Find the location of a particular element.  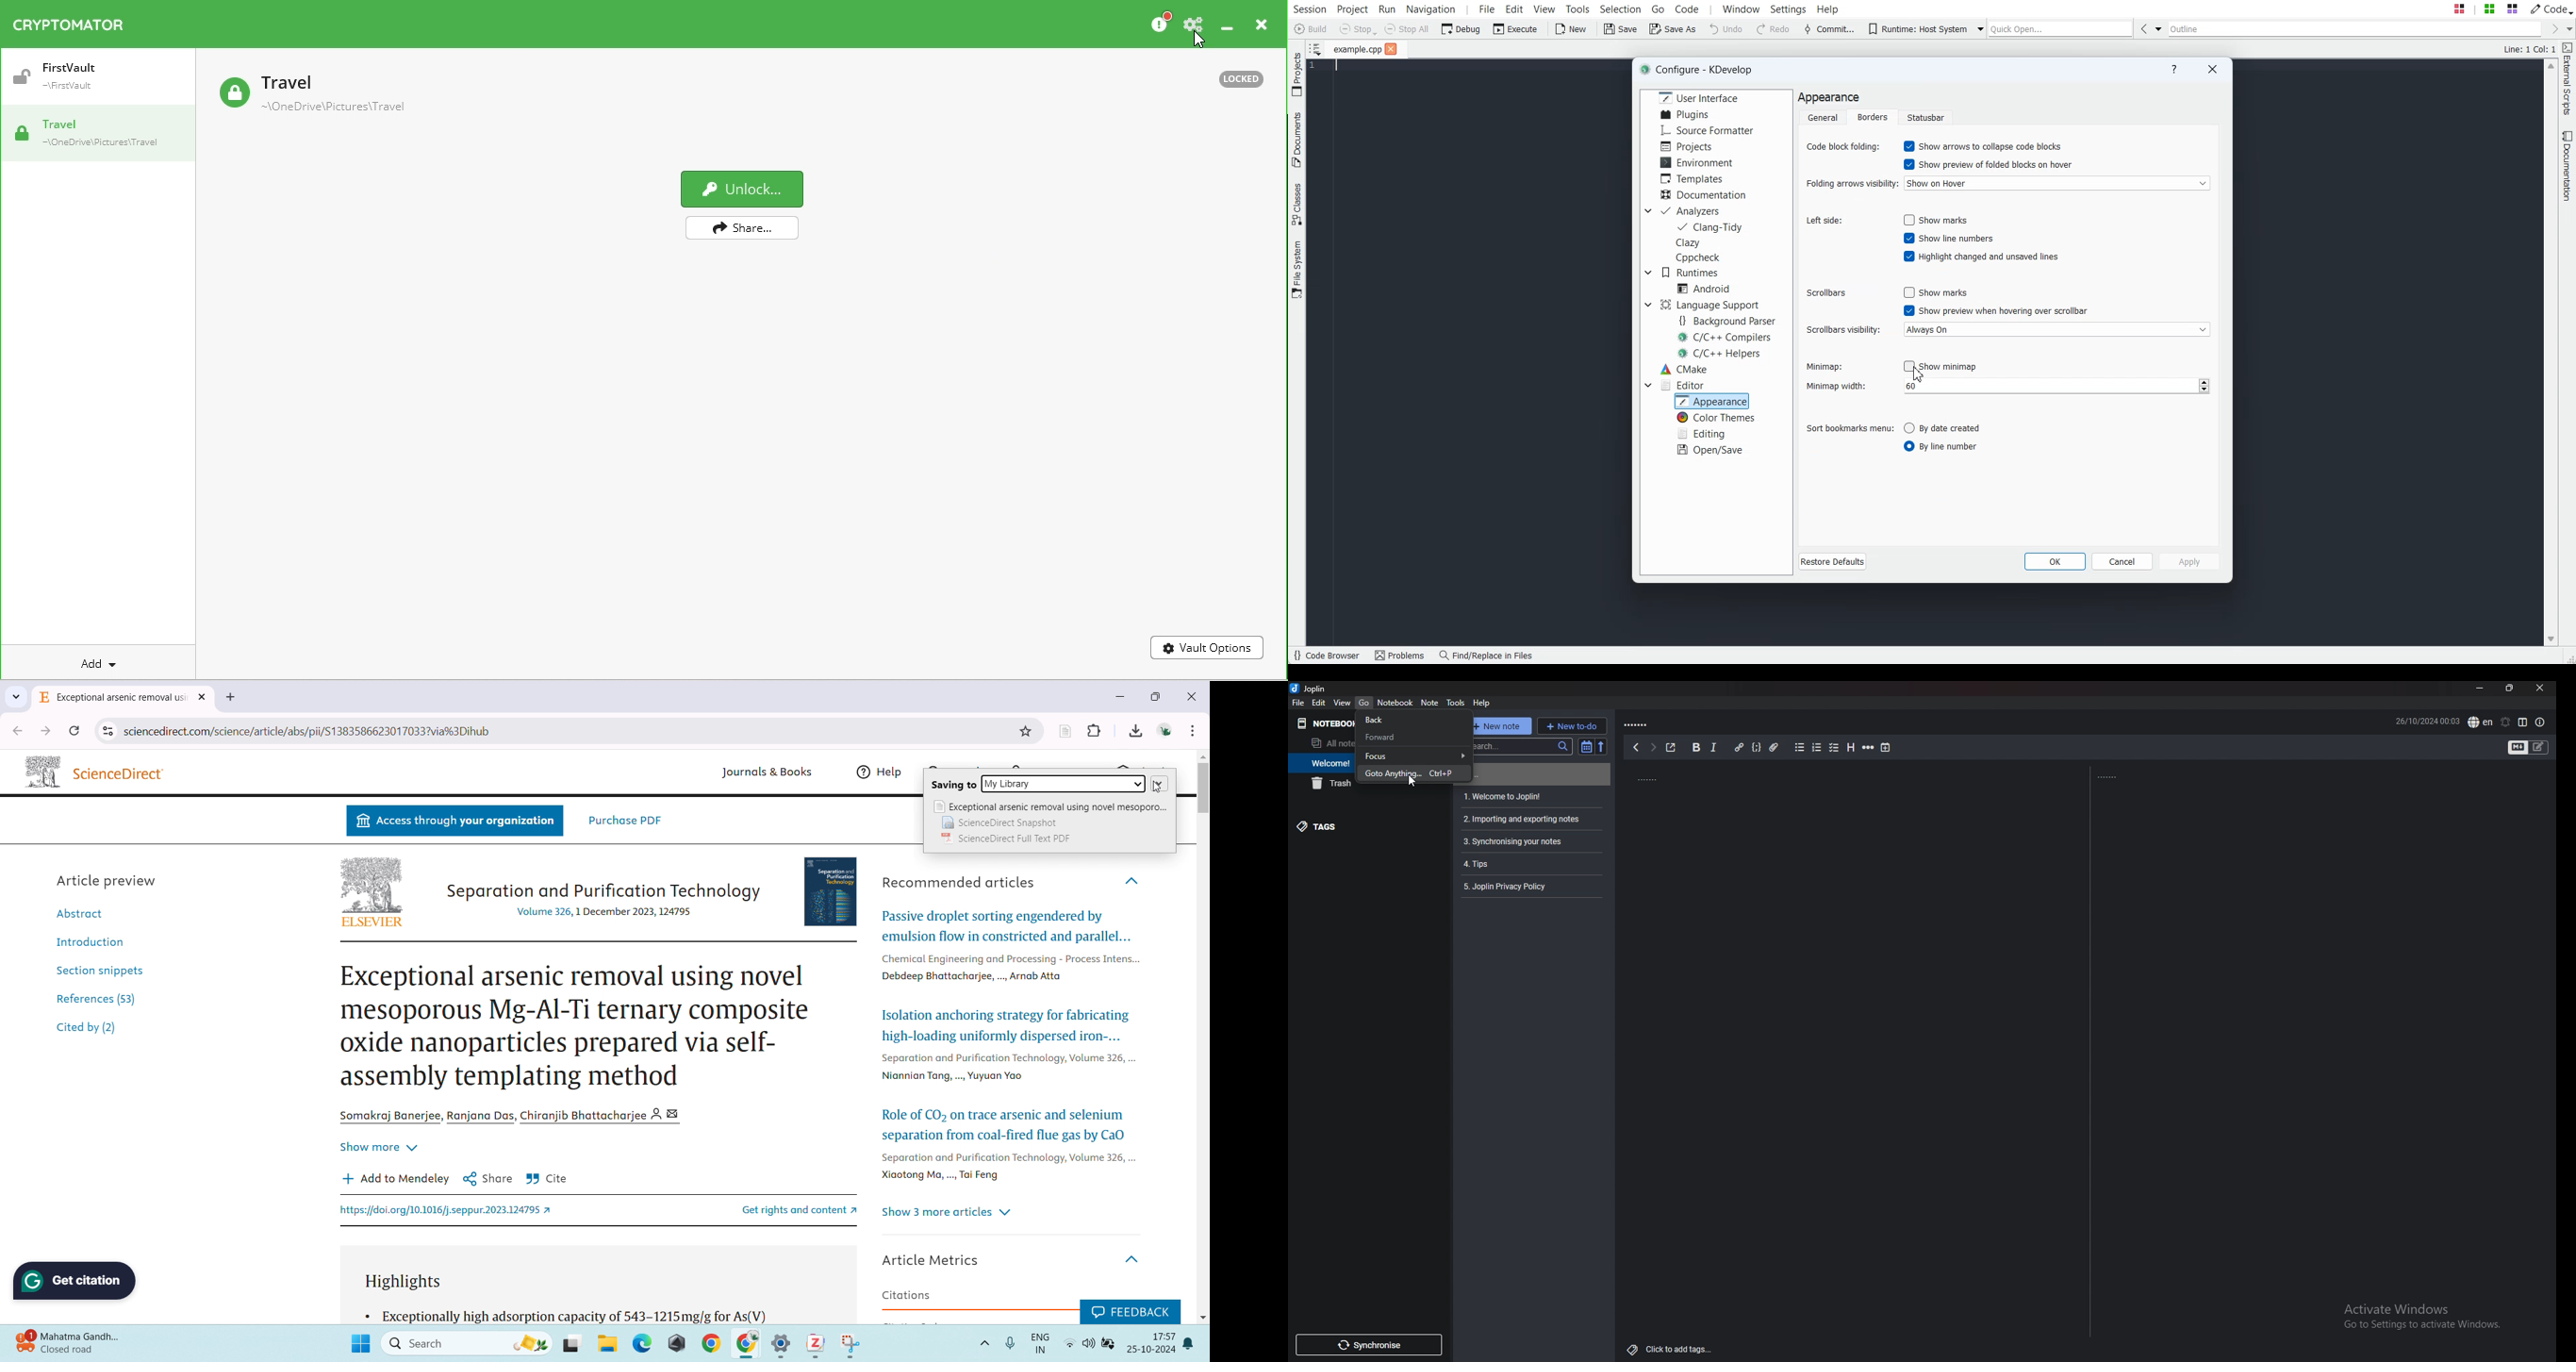

Scroll visibility is located at coordinates (1843, 330).